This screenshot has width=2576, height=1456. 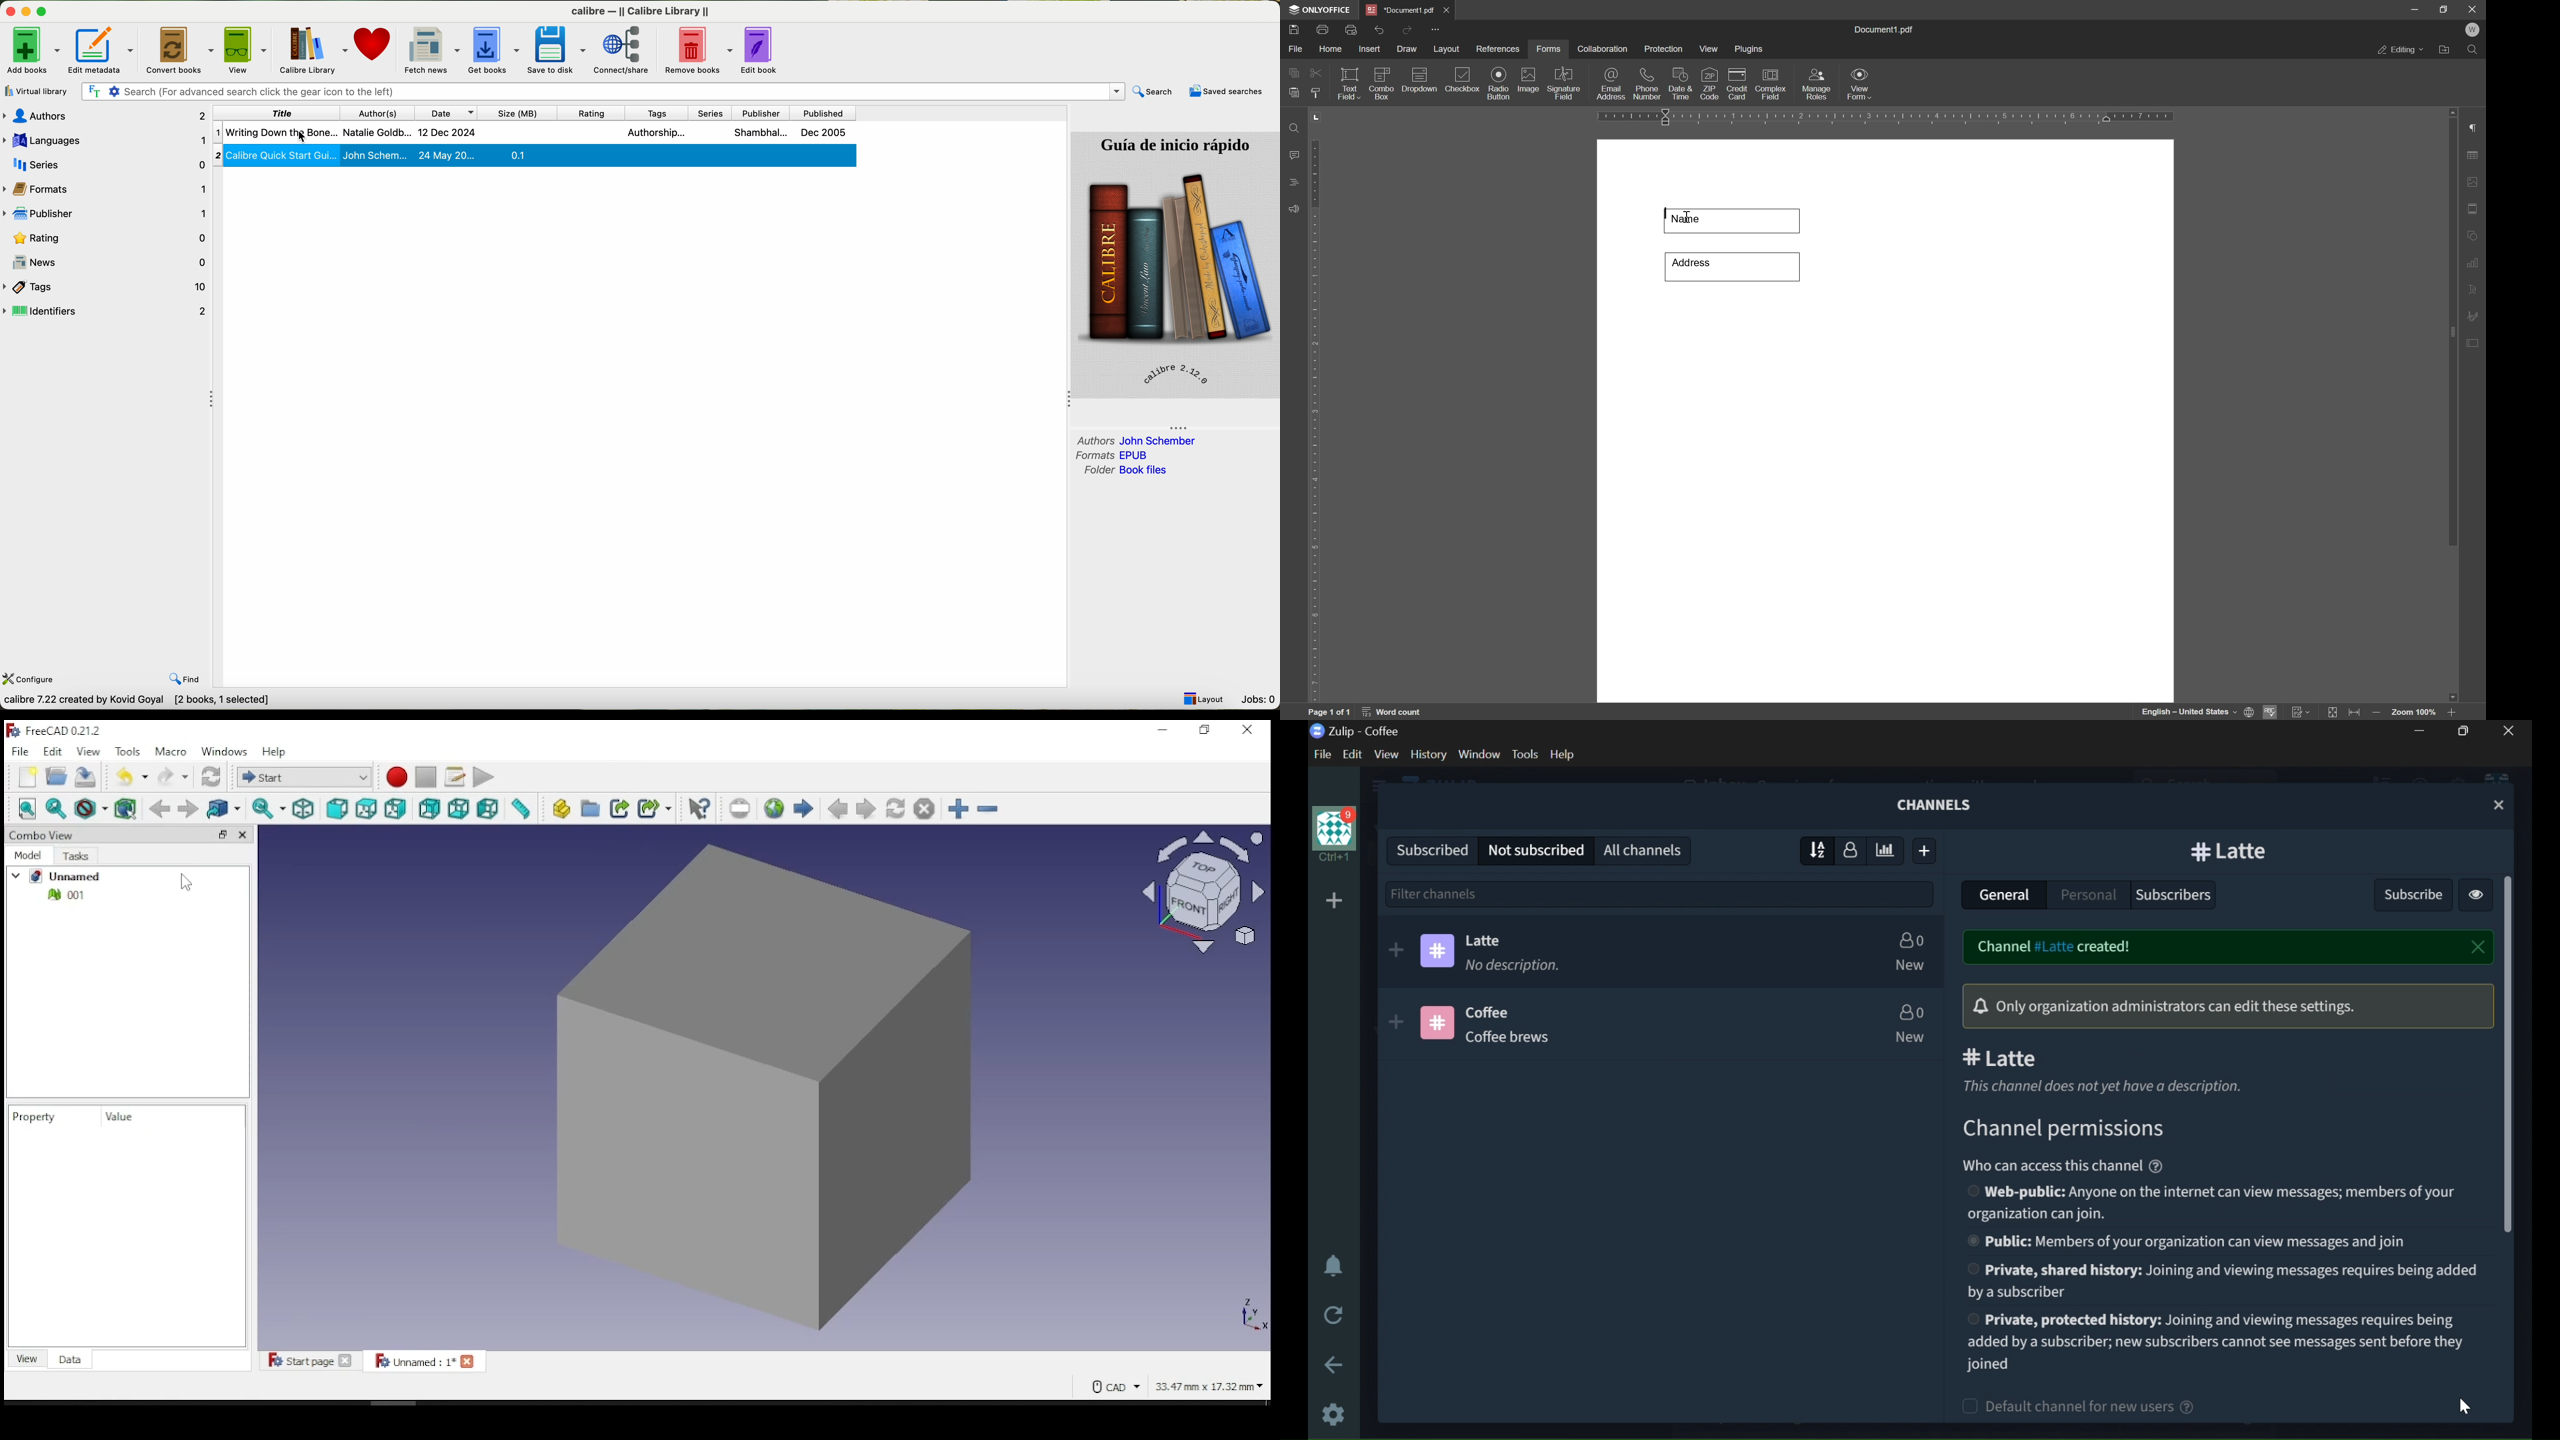 I want to click on zoom in, so click(x=2450, y=712).